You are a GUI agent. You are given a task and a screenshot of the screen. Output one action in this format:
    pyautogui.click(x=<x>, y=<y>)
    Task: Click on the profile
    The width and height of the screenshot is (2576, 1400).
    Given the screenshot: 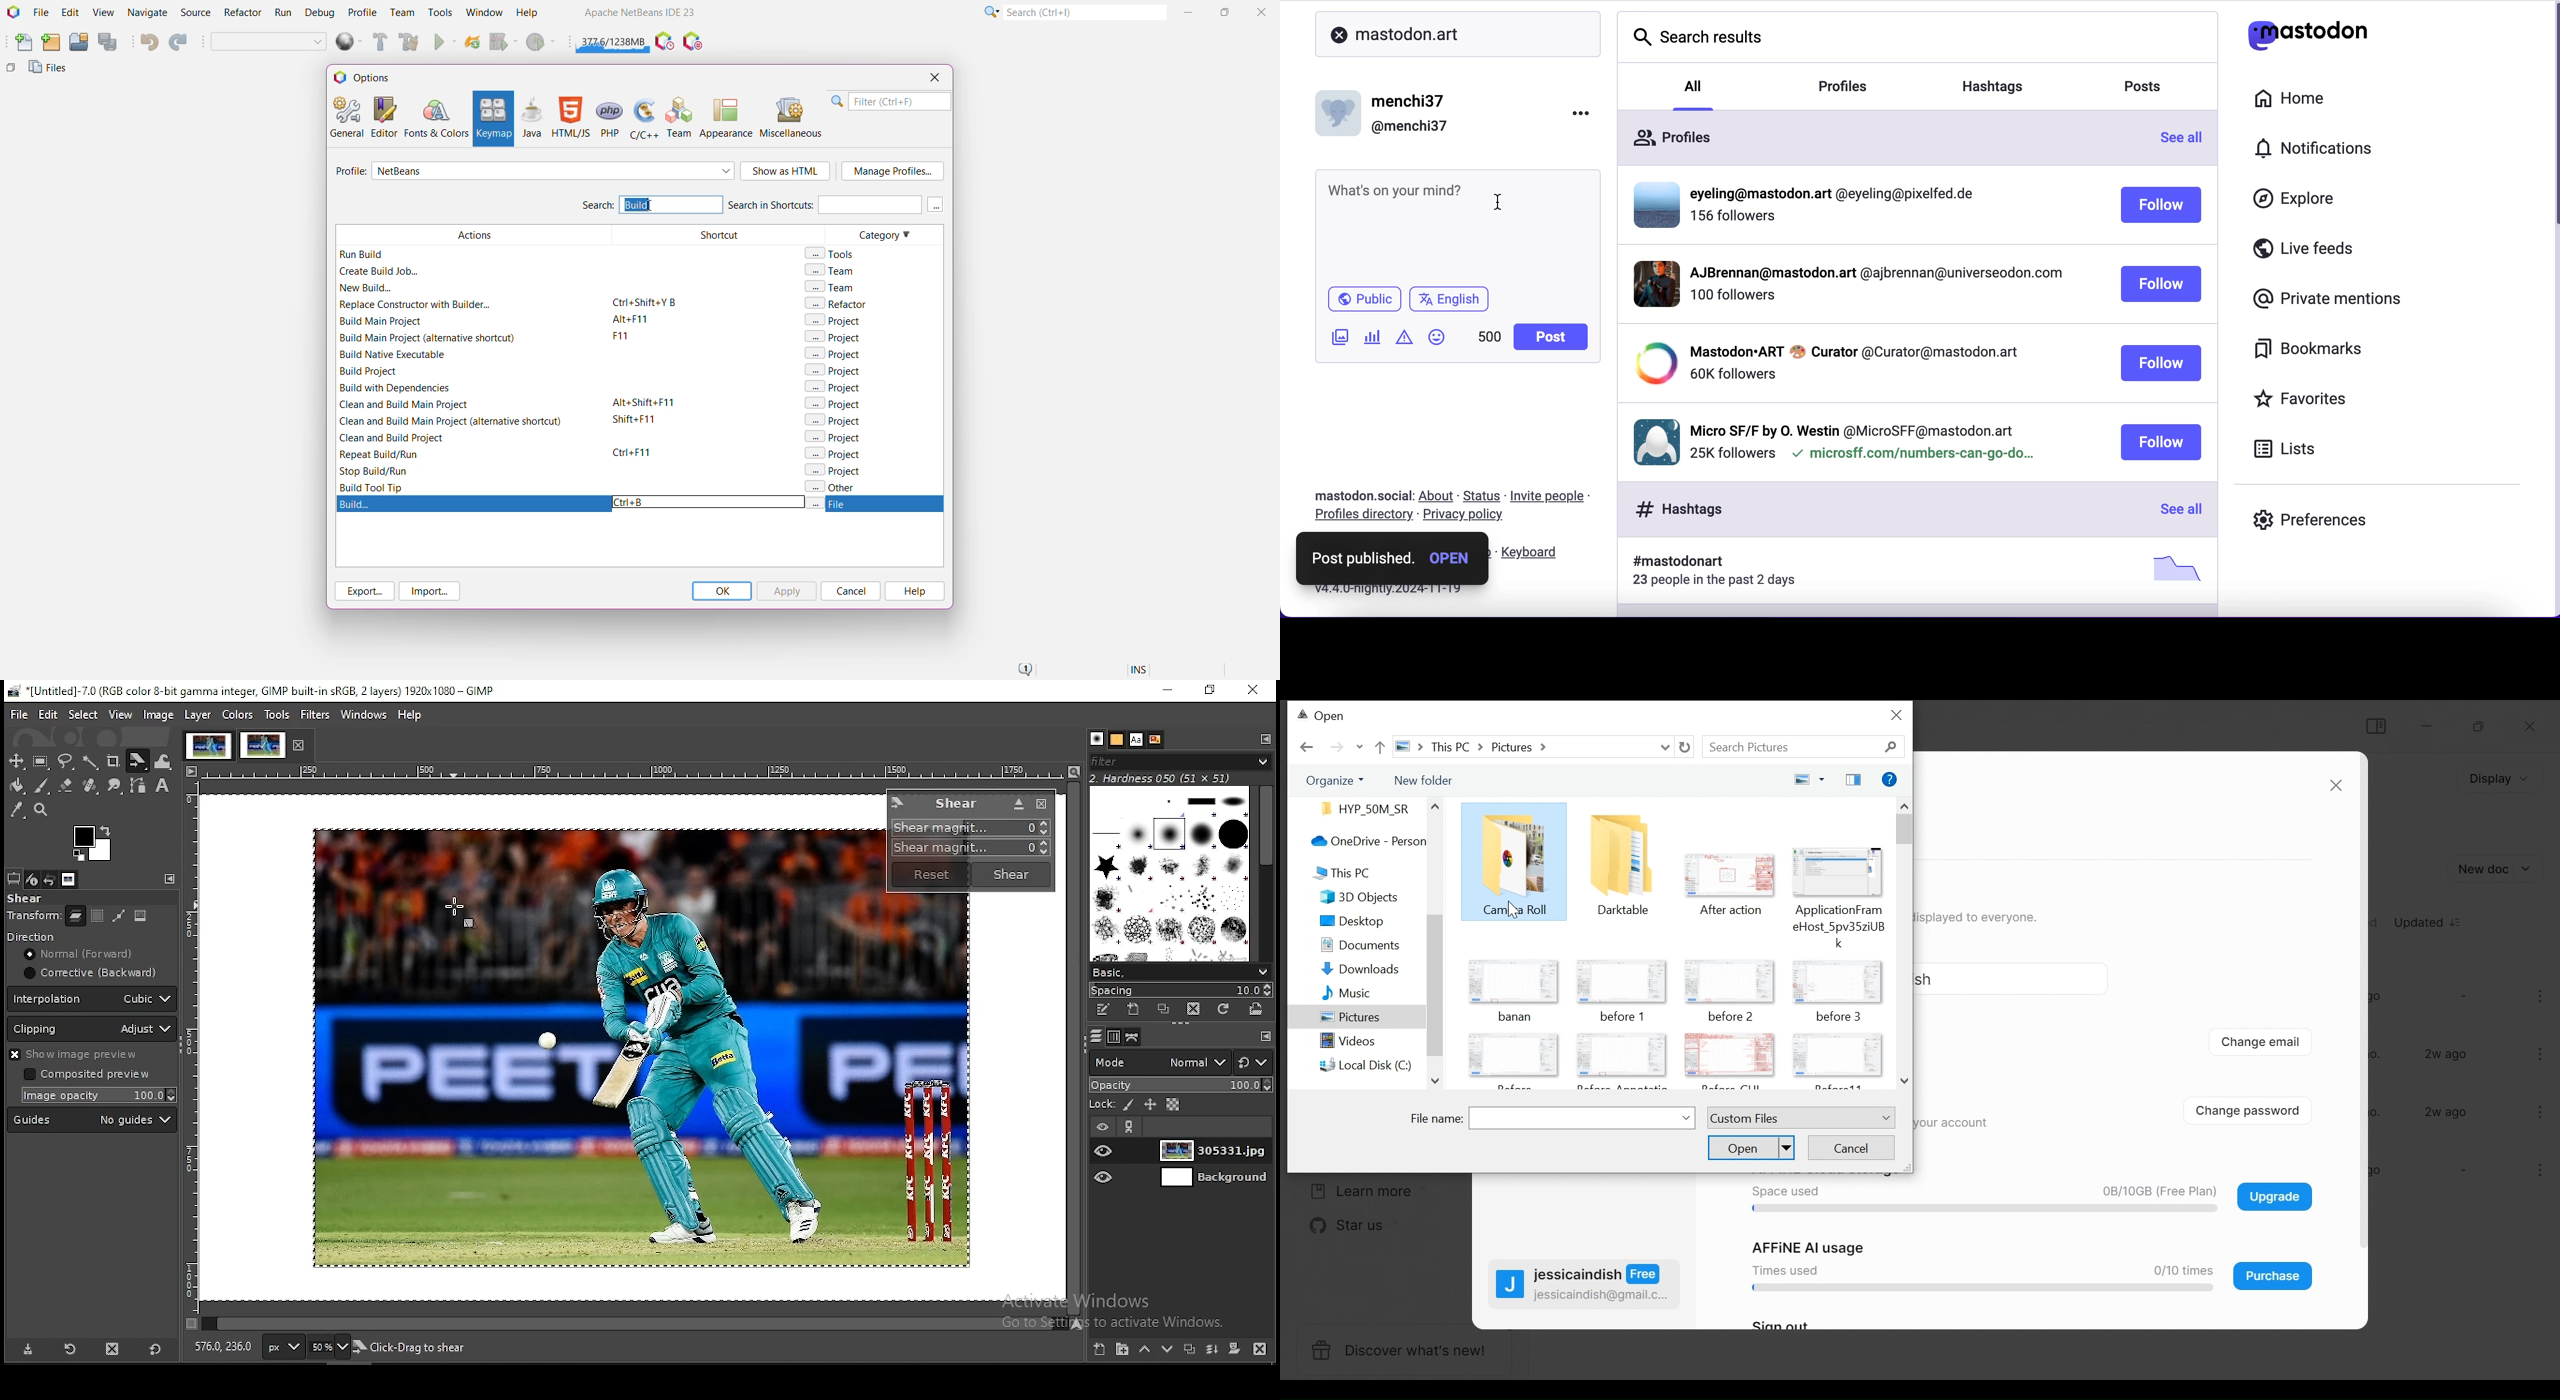 What is the action you would take?
    pyautogui.click(x=1854, y=351)
    